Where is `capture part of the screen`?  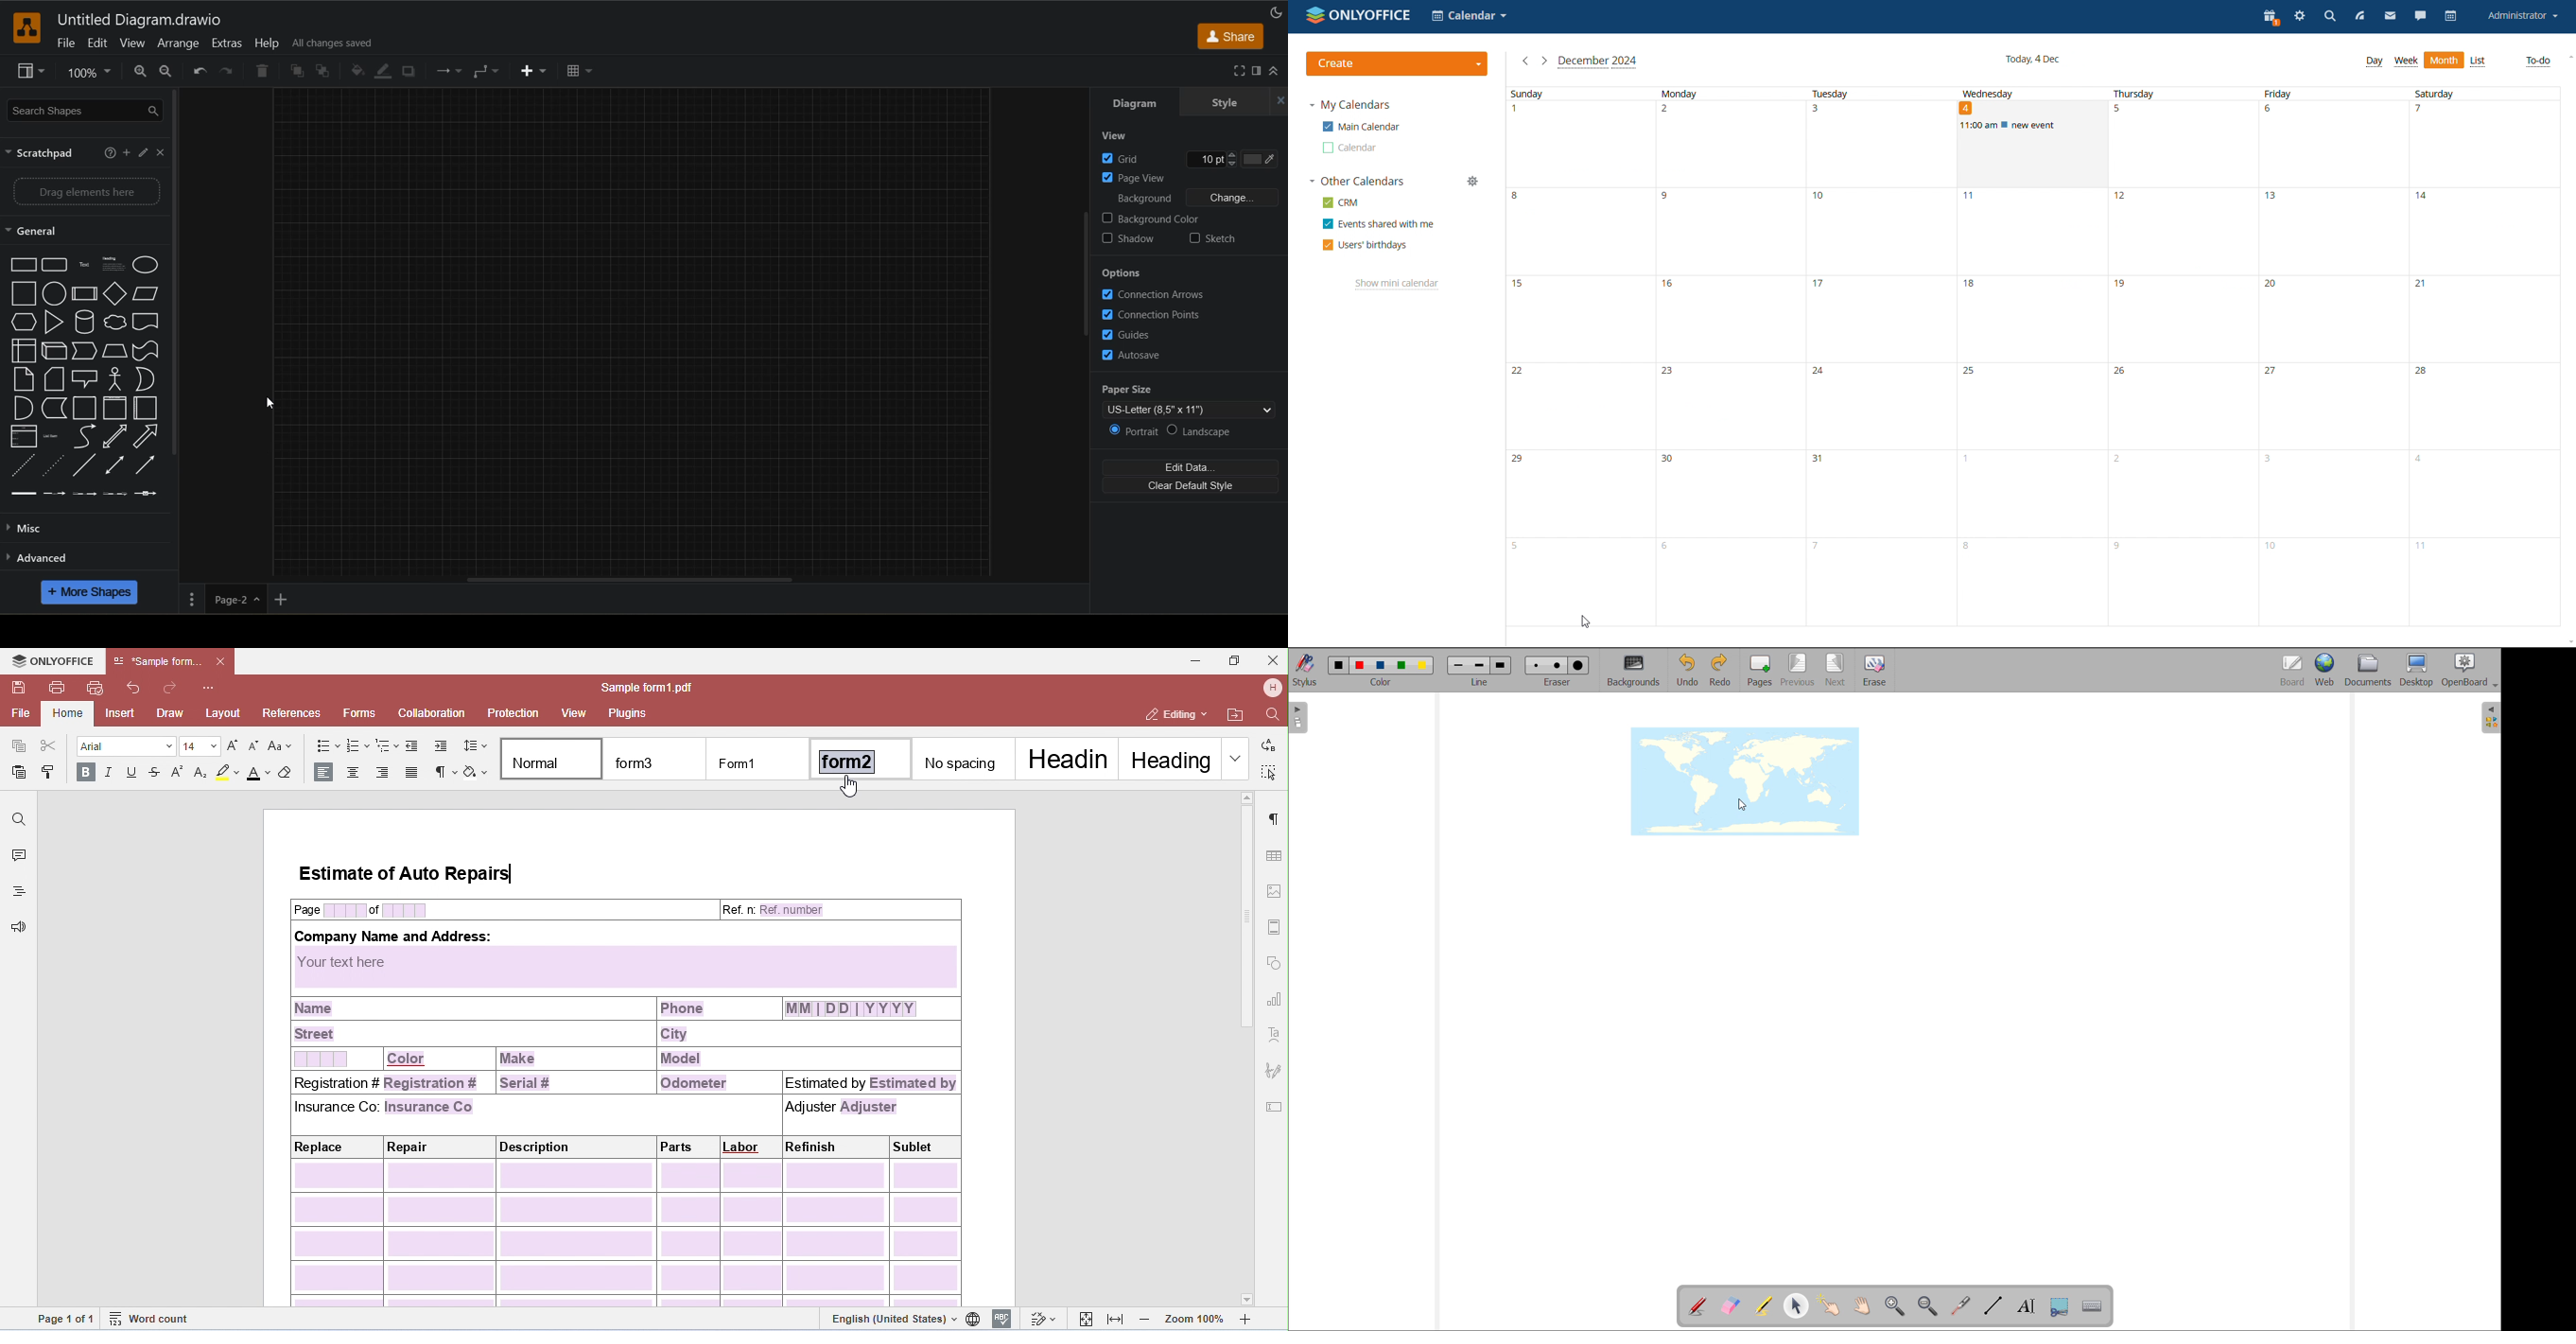 capture part of the screen is located at coordinates (2061, 1306).